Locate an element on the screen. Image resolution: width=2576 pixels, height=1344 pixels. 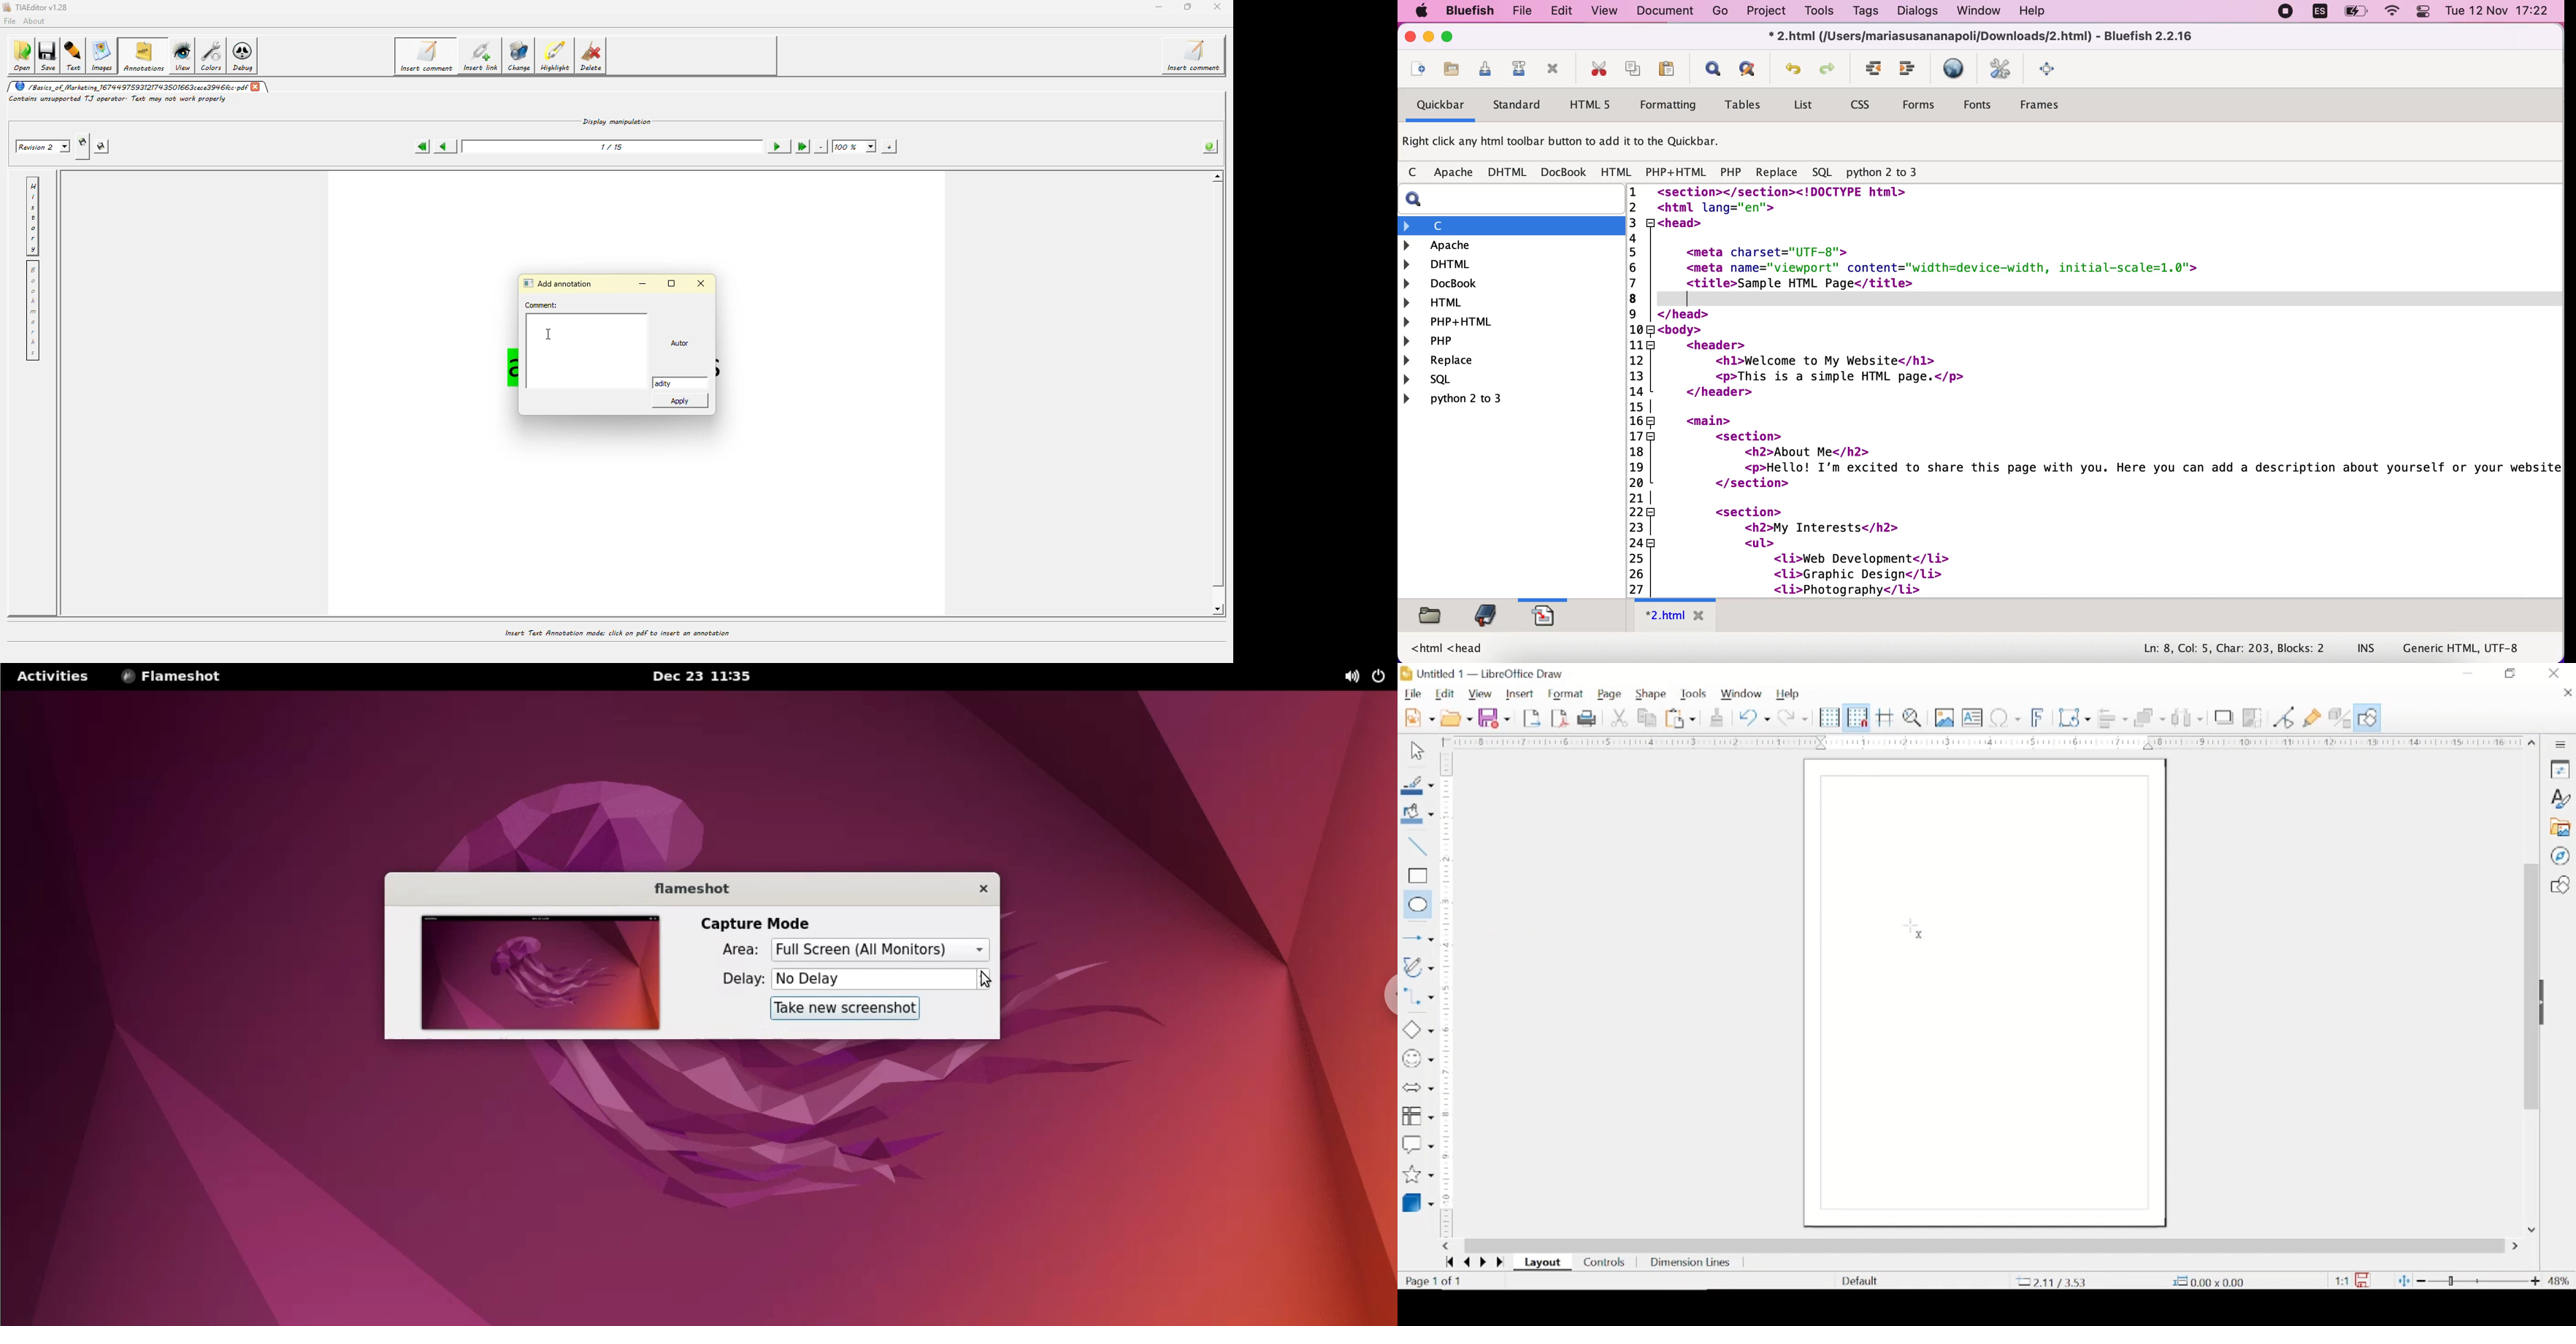
navigator is located at coordinates (2560, 856).